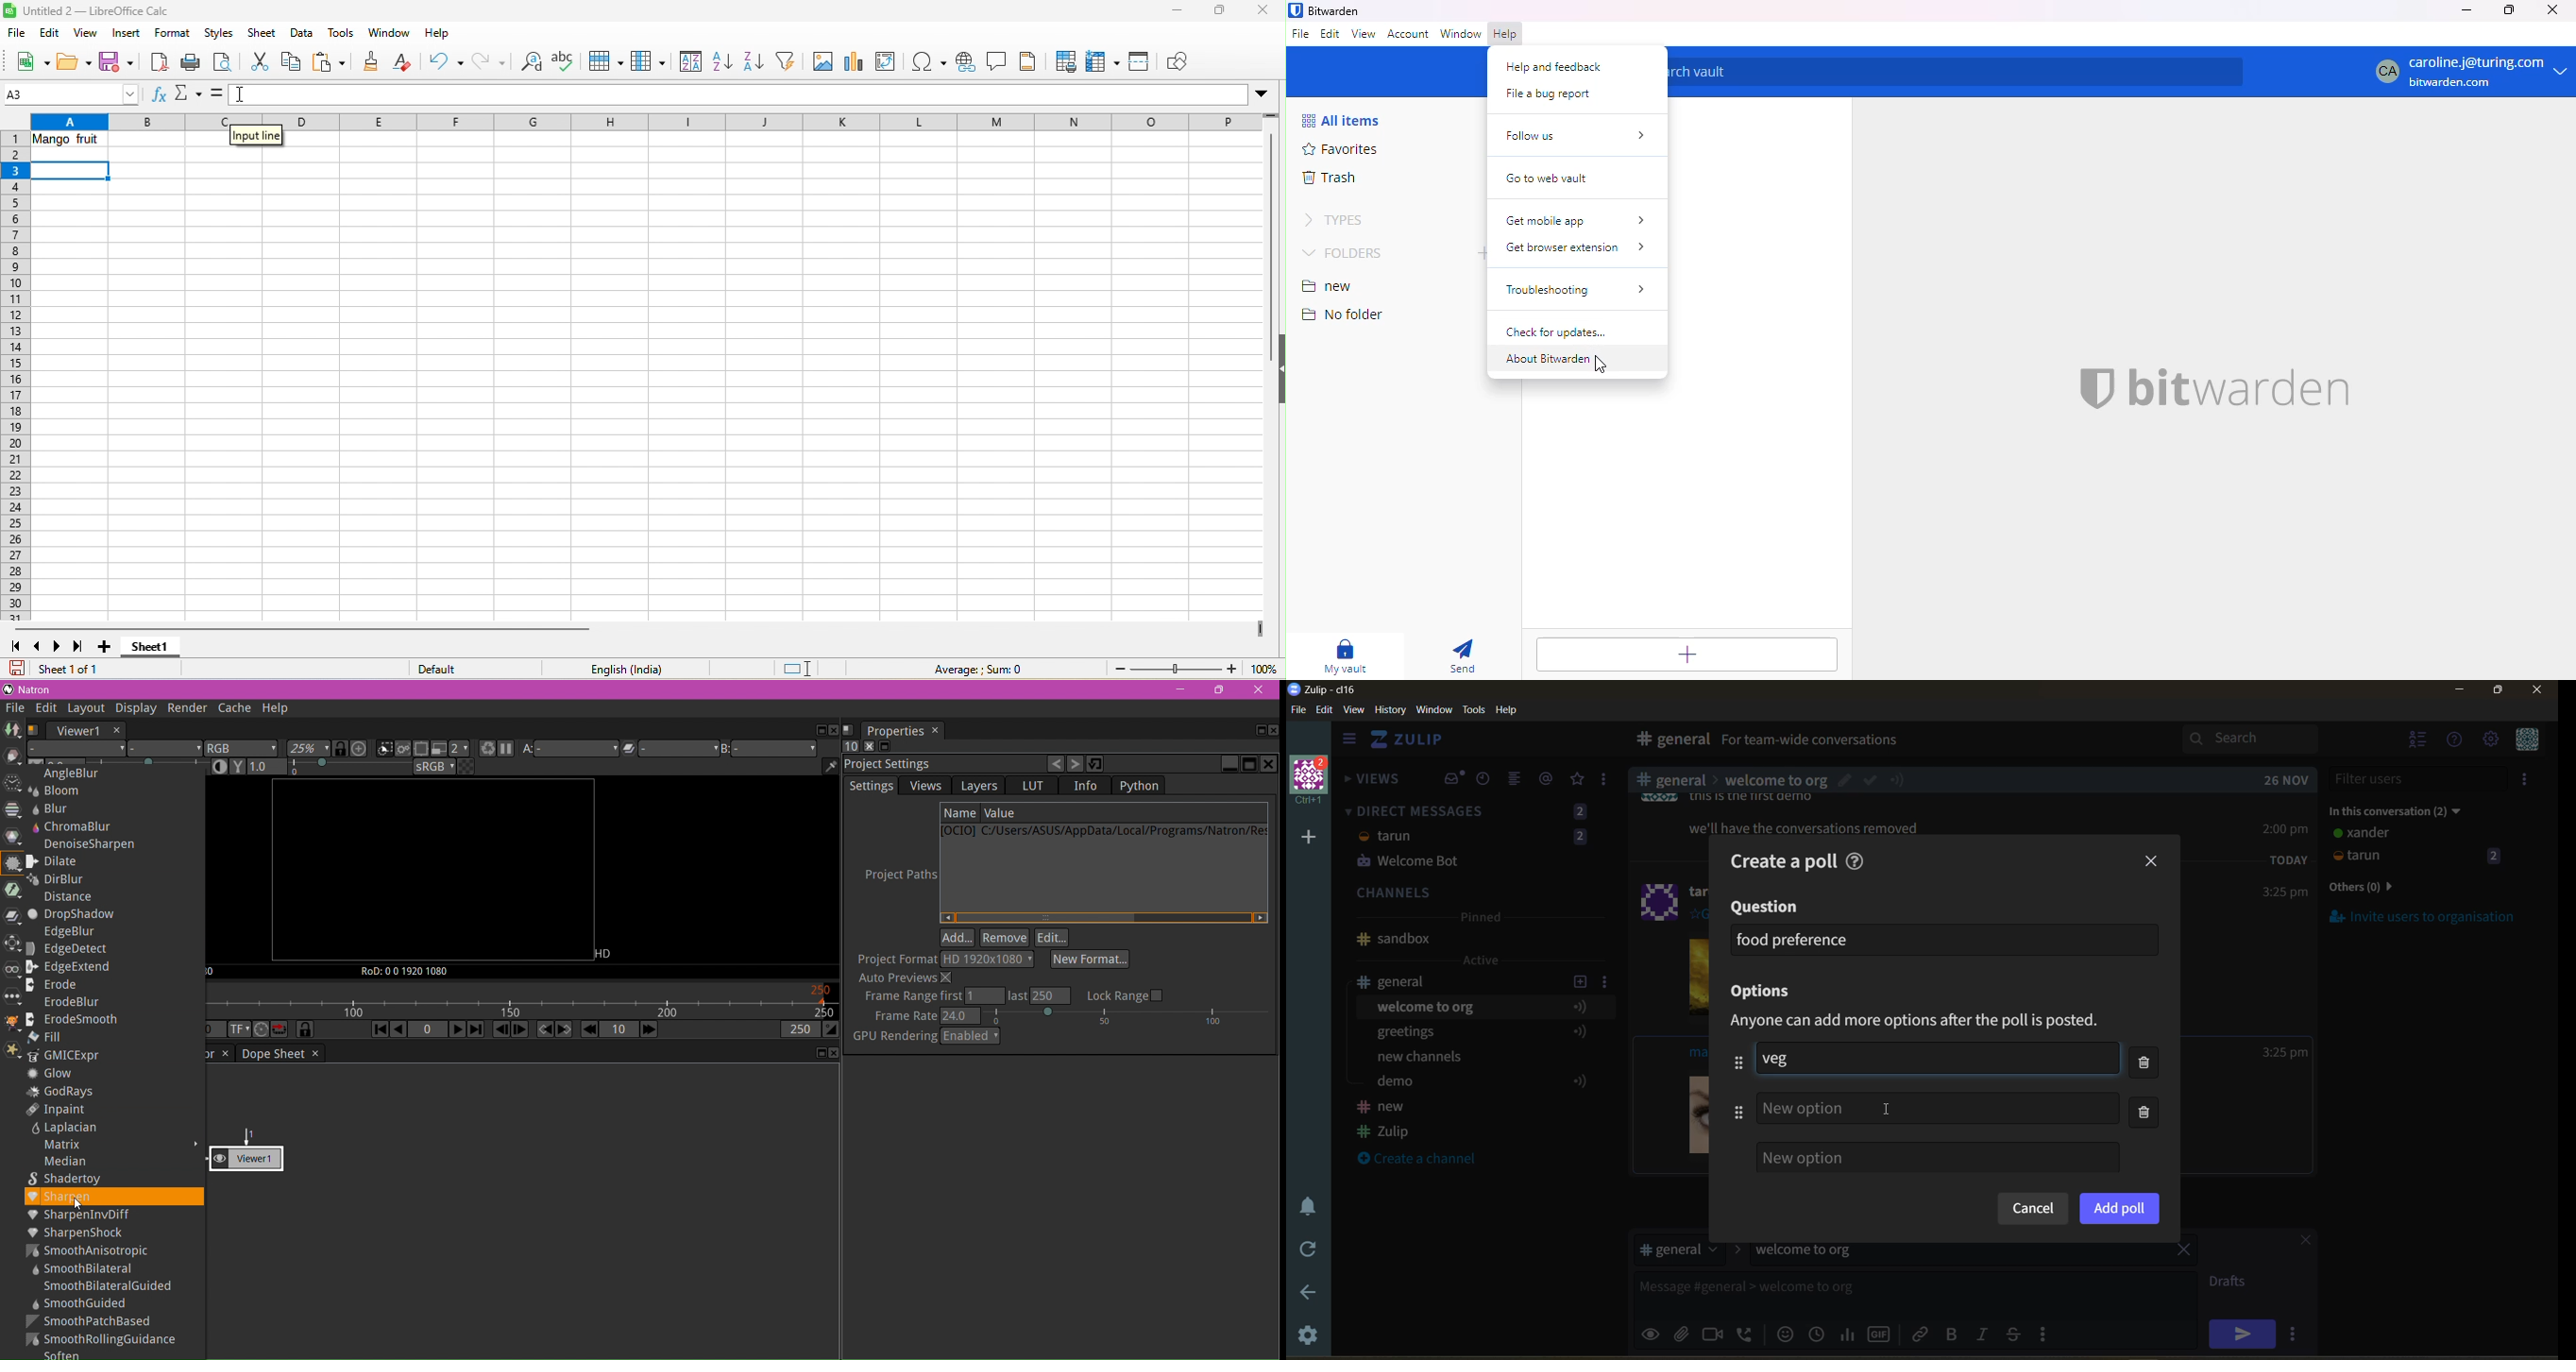  I want to click on create a channel, so click(1425, 1160).